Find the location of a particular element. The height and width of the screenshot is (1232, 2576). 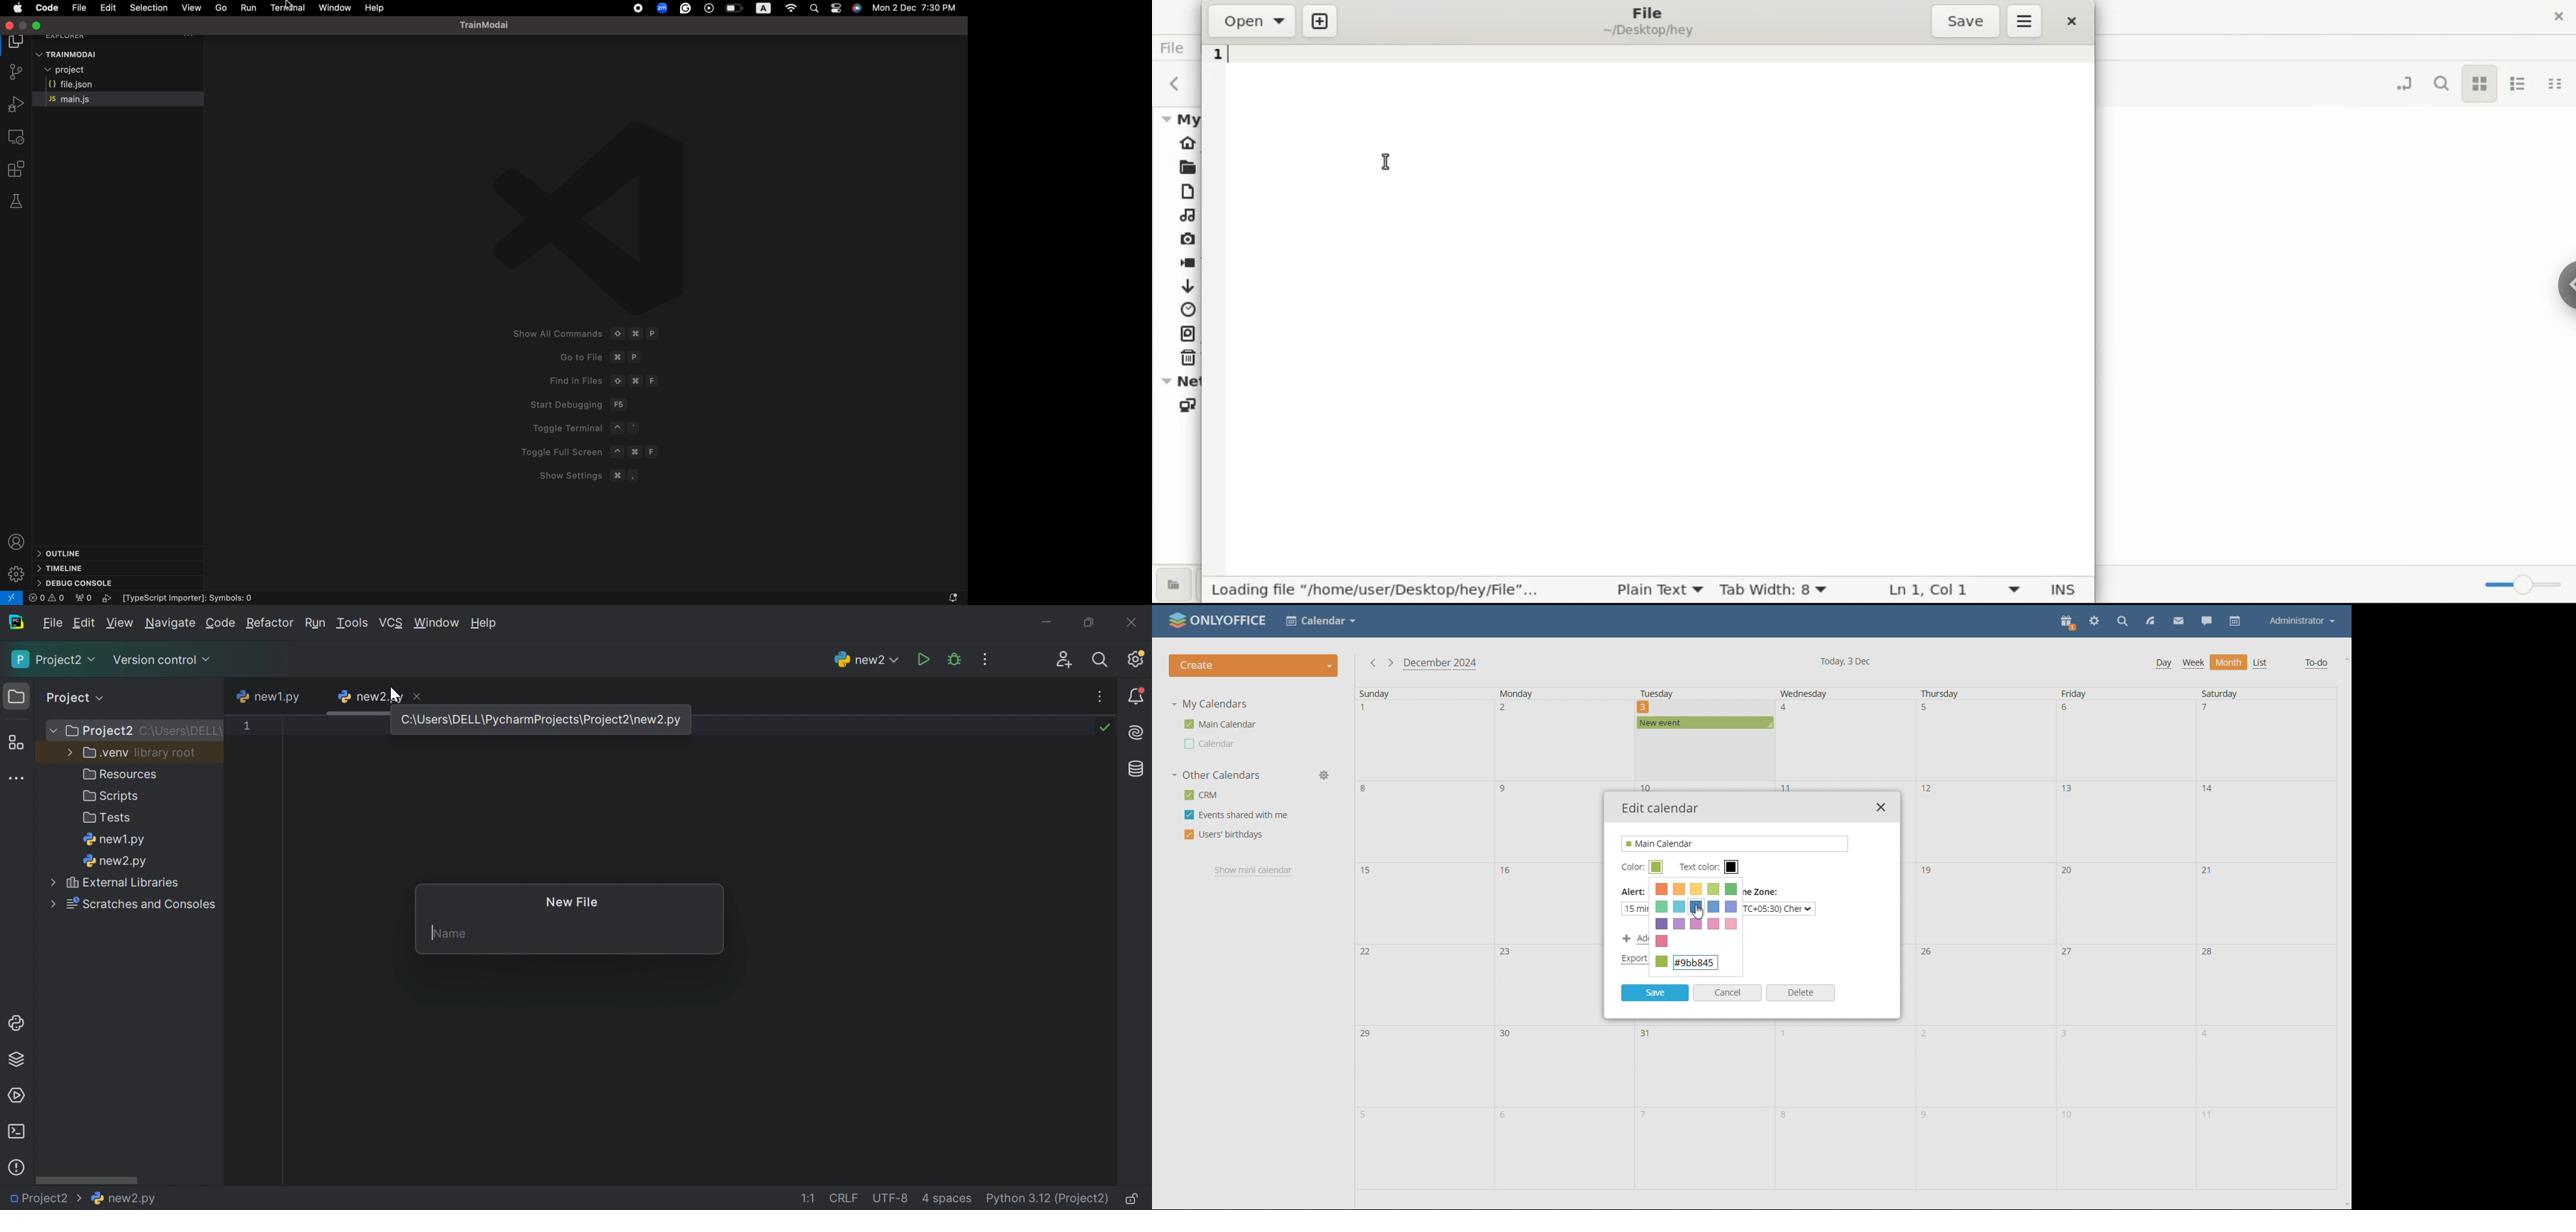

Close is located at coordinates (1134, 622).